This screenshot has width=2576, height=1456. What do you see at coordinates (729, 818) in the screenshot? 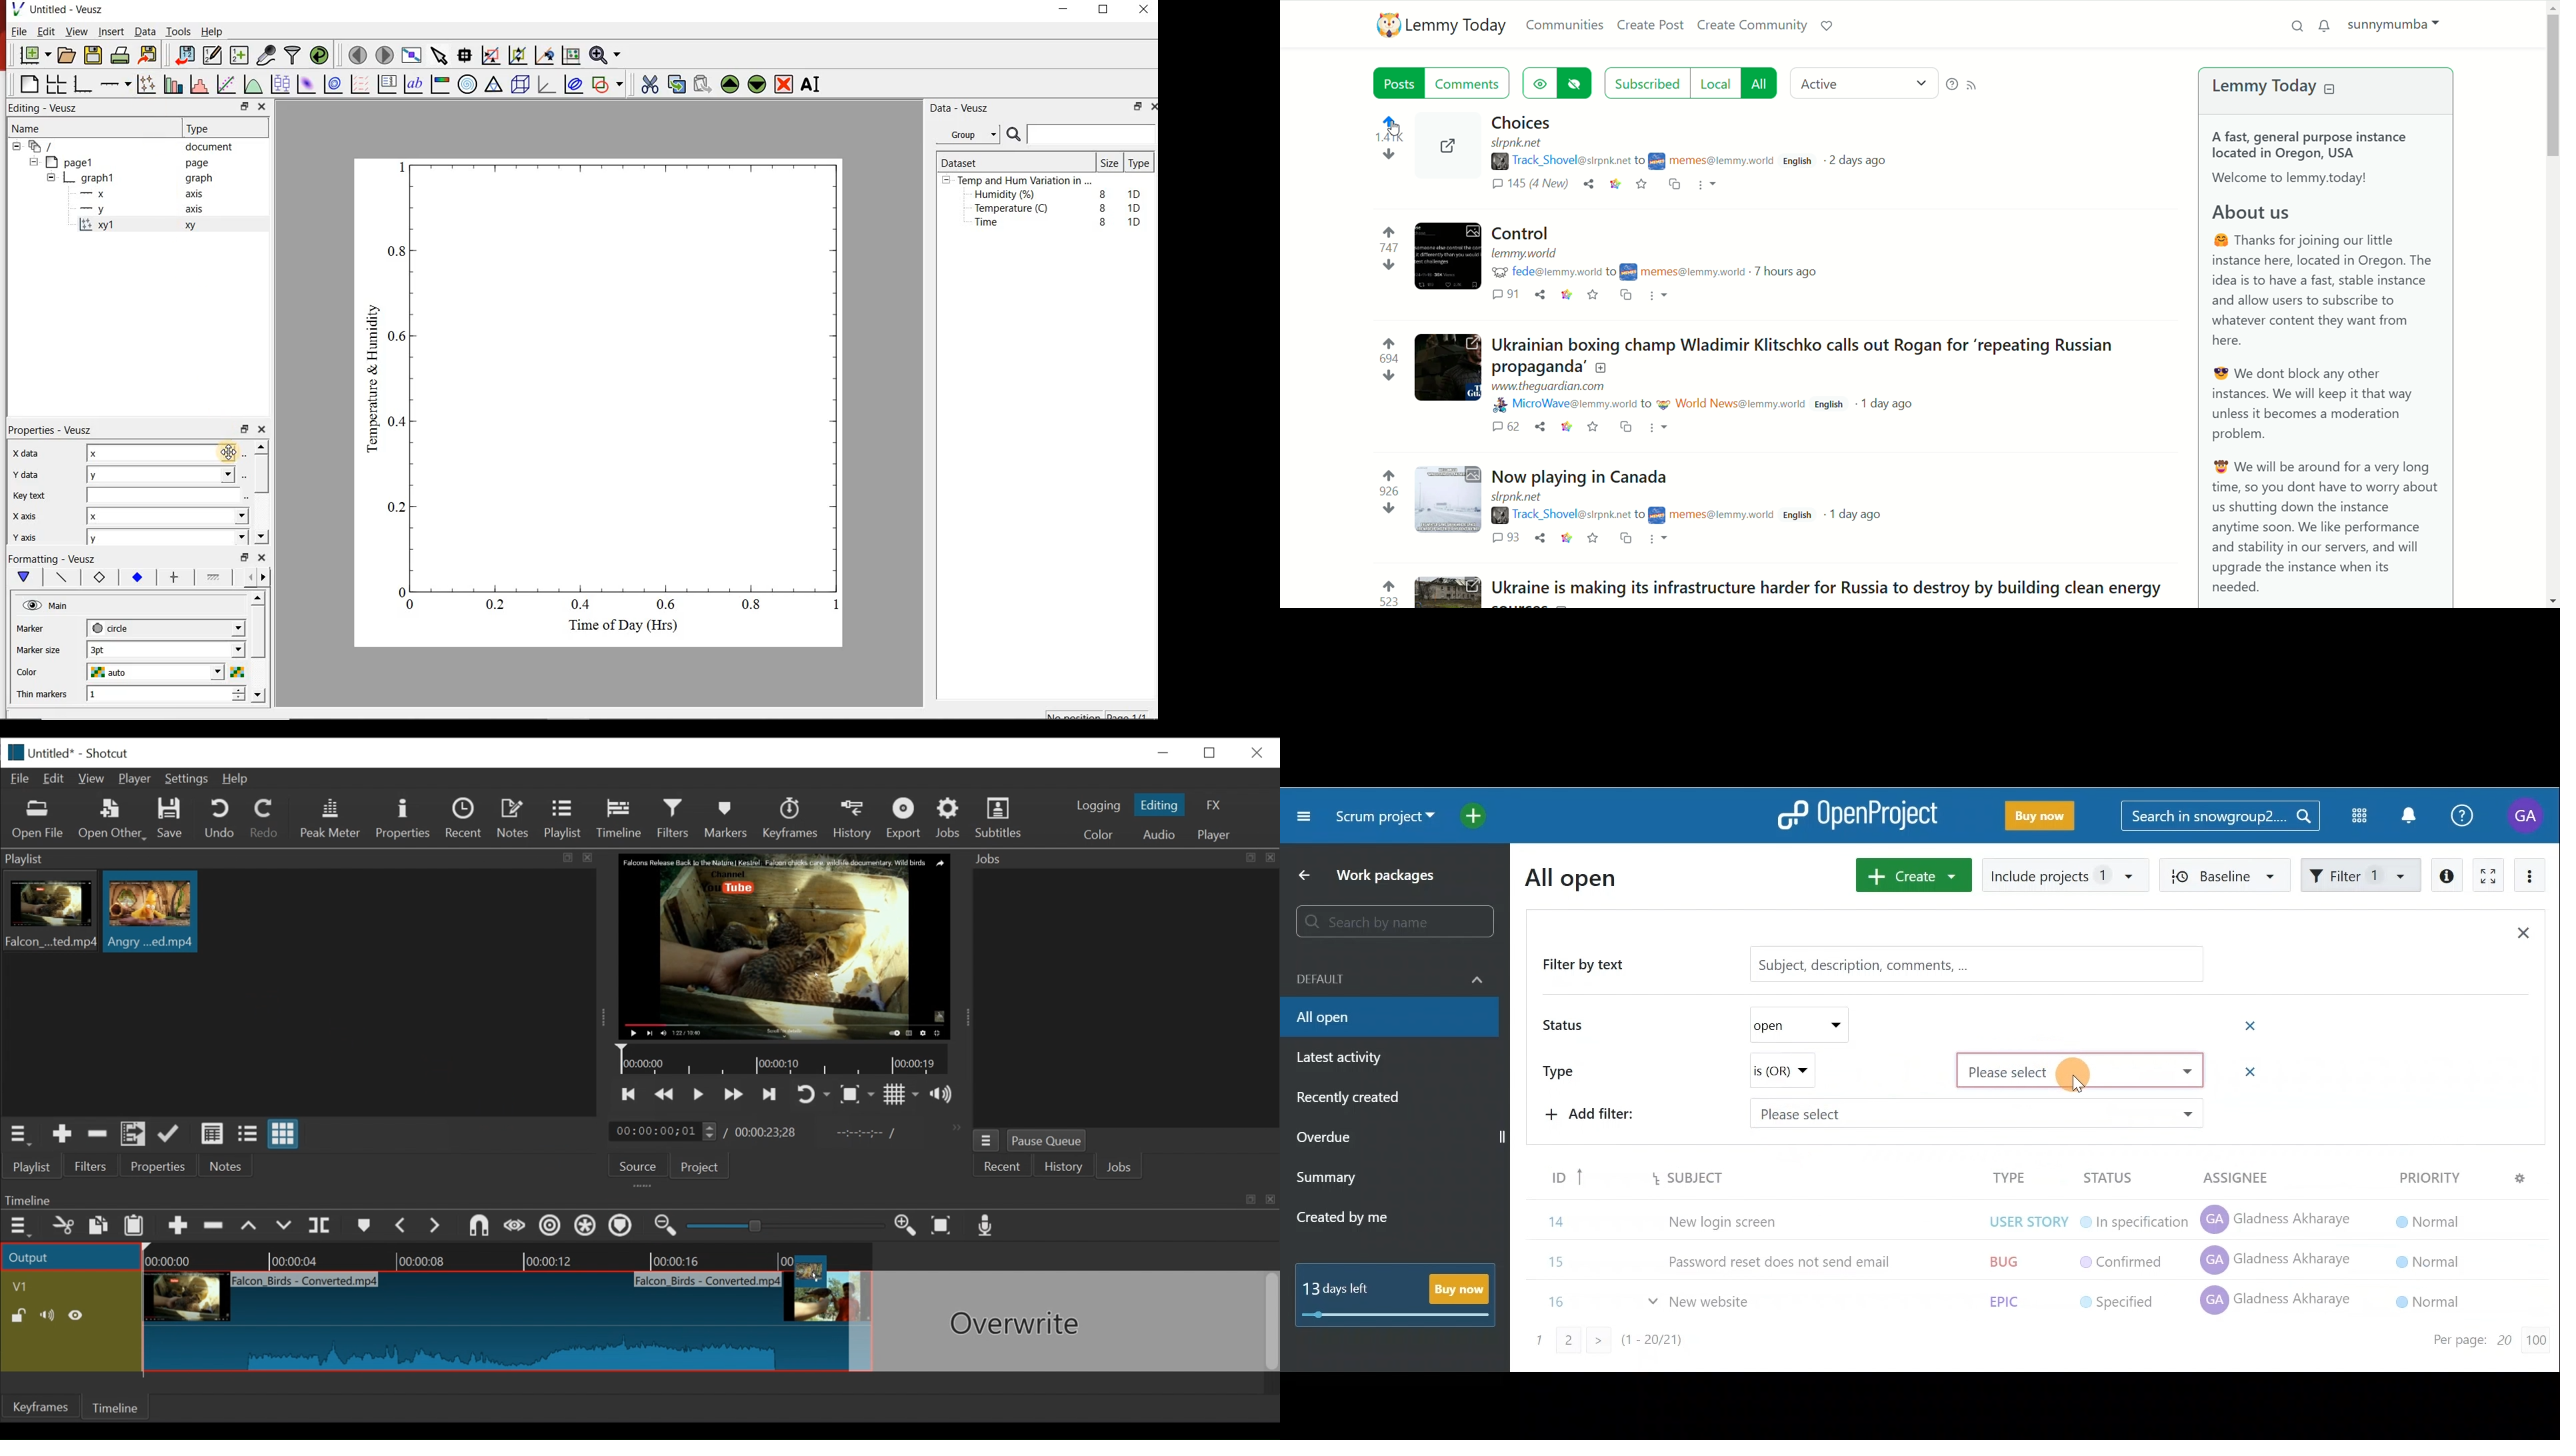
I see `Markers` at bounding box center [729, 818].